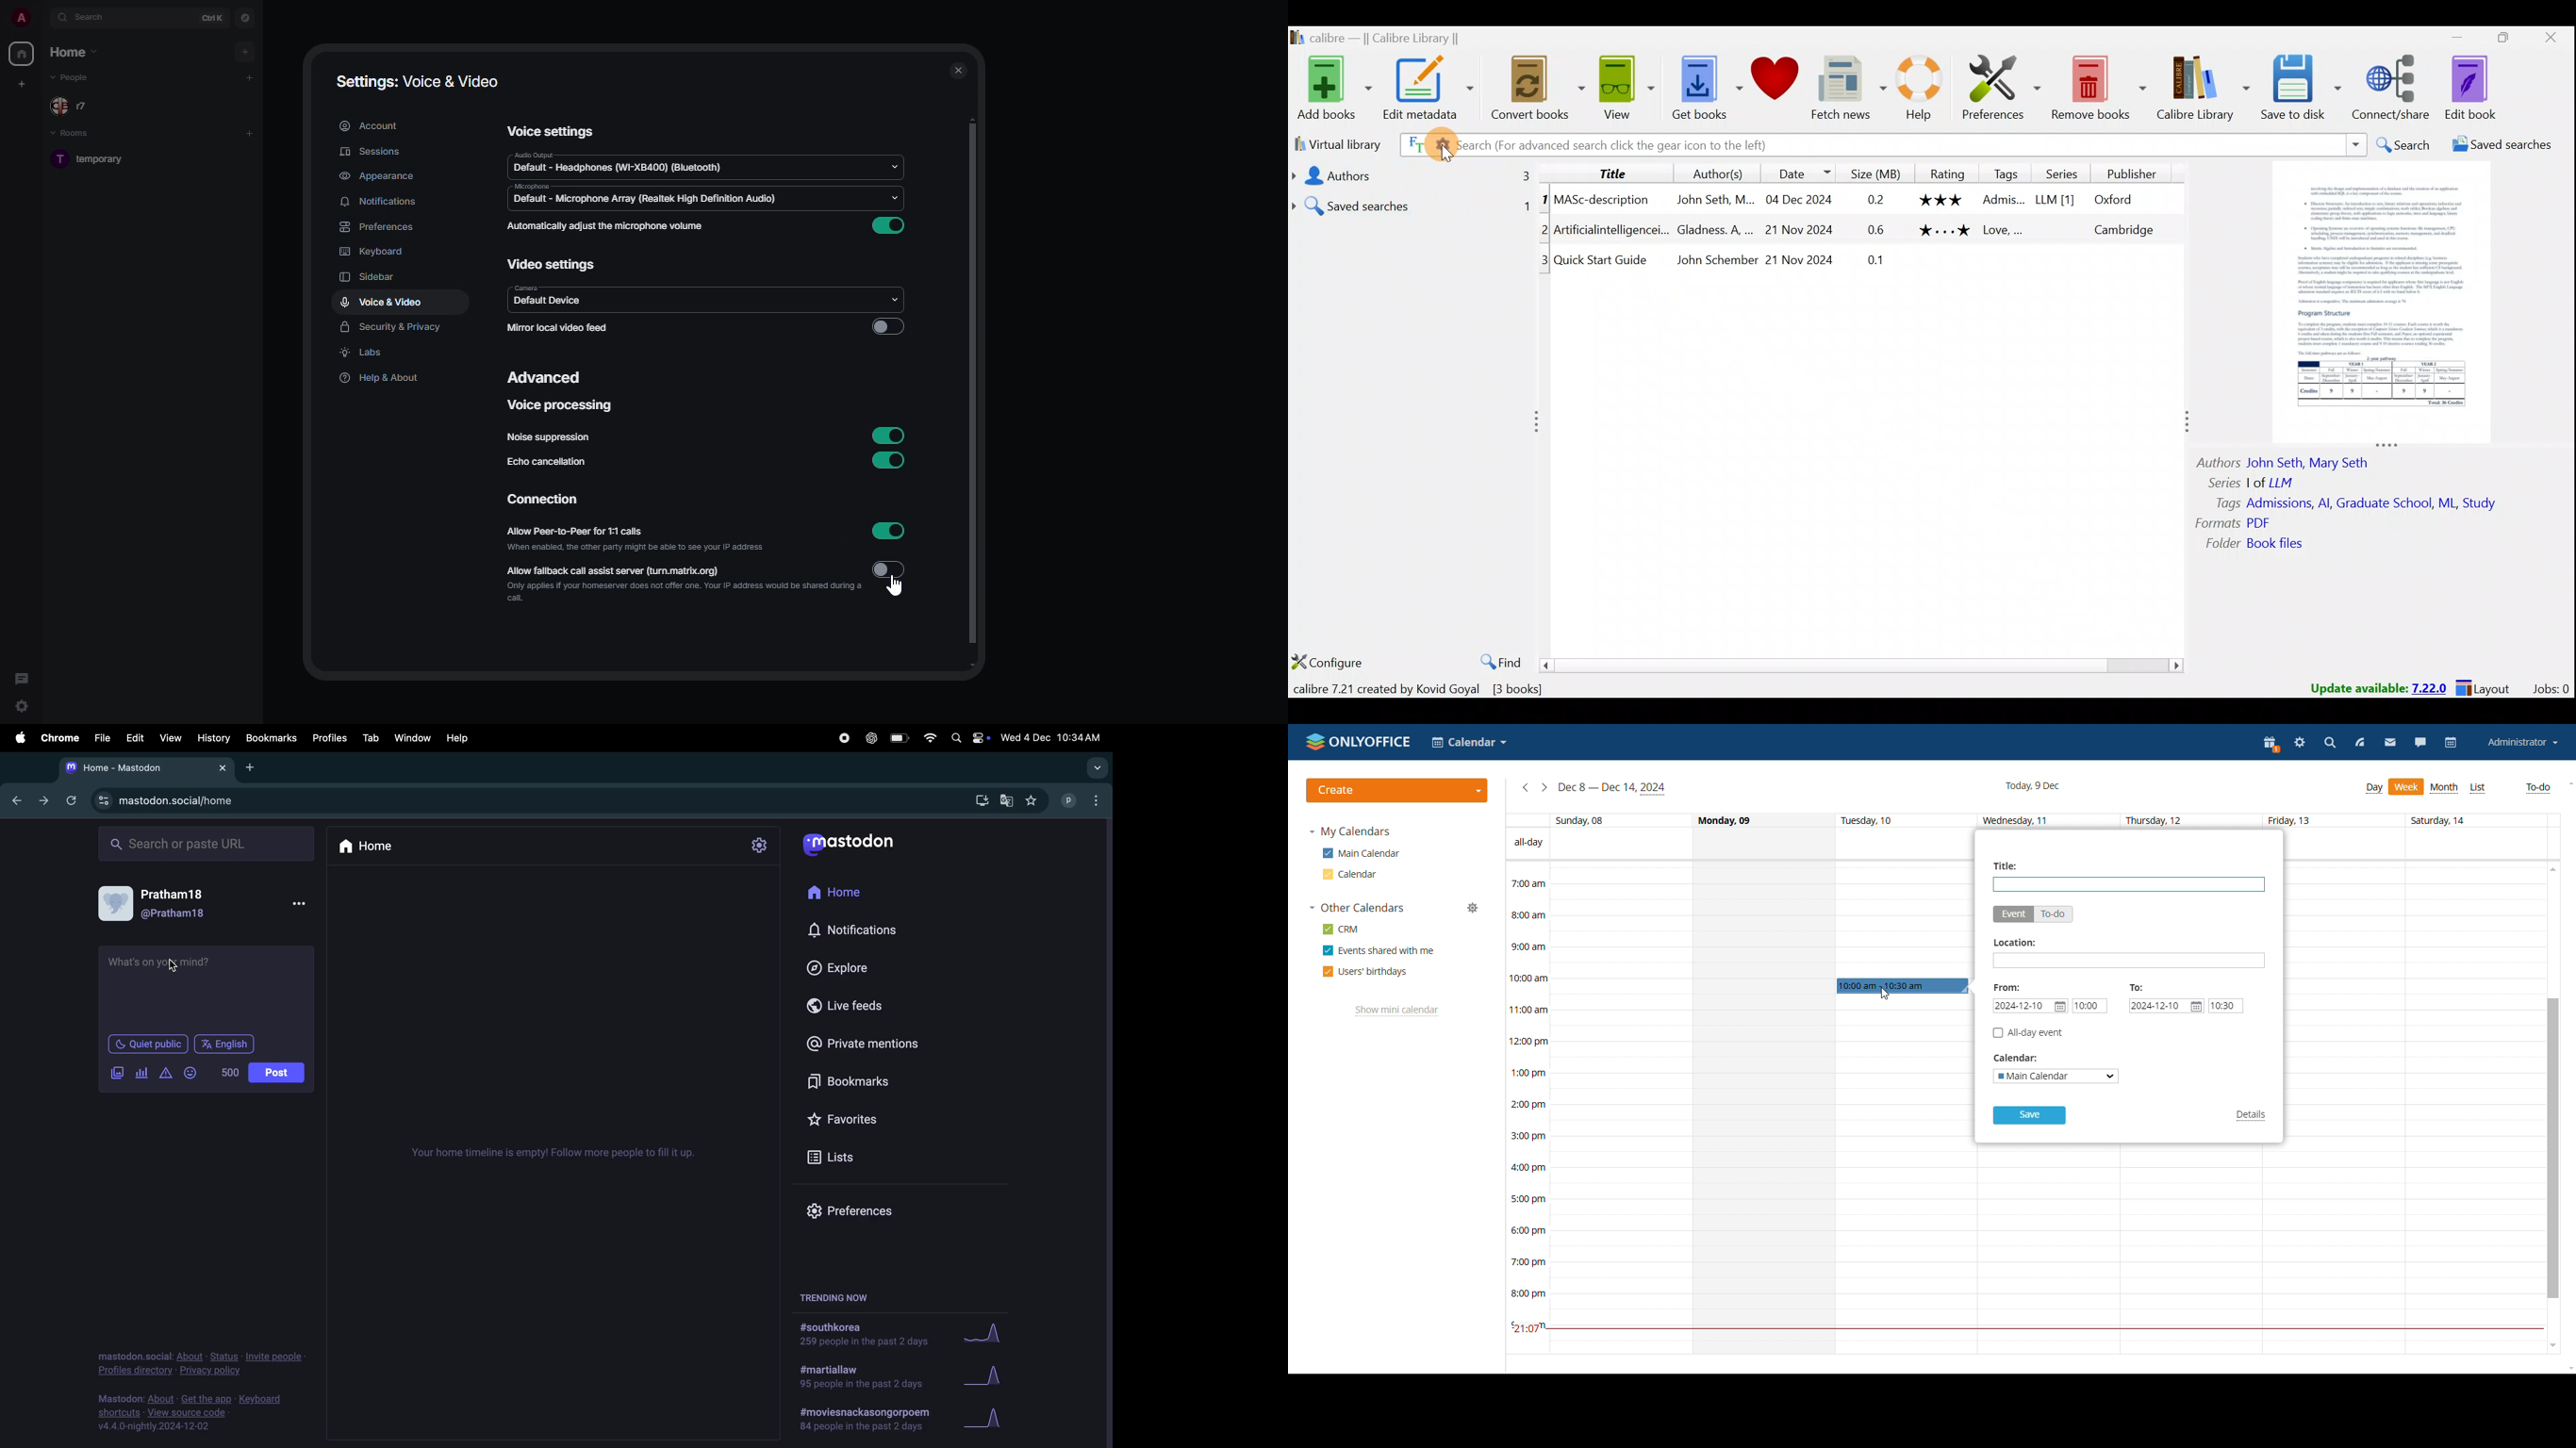 The image size is (2576, 1456). I want to click on expand, so click(42, 17).